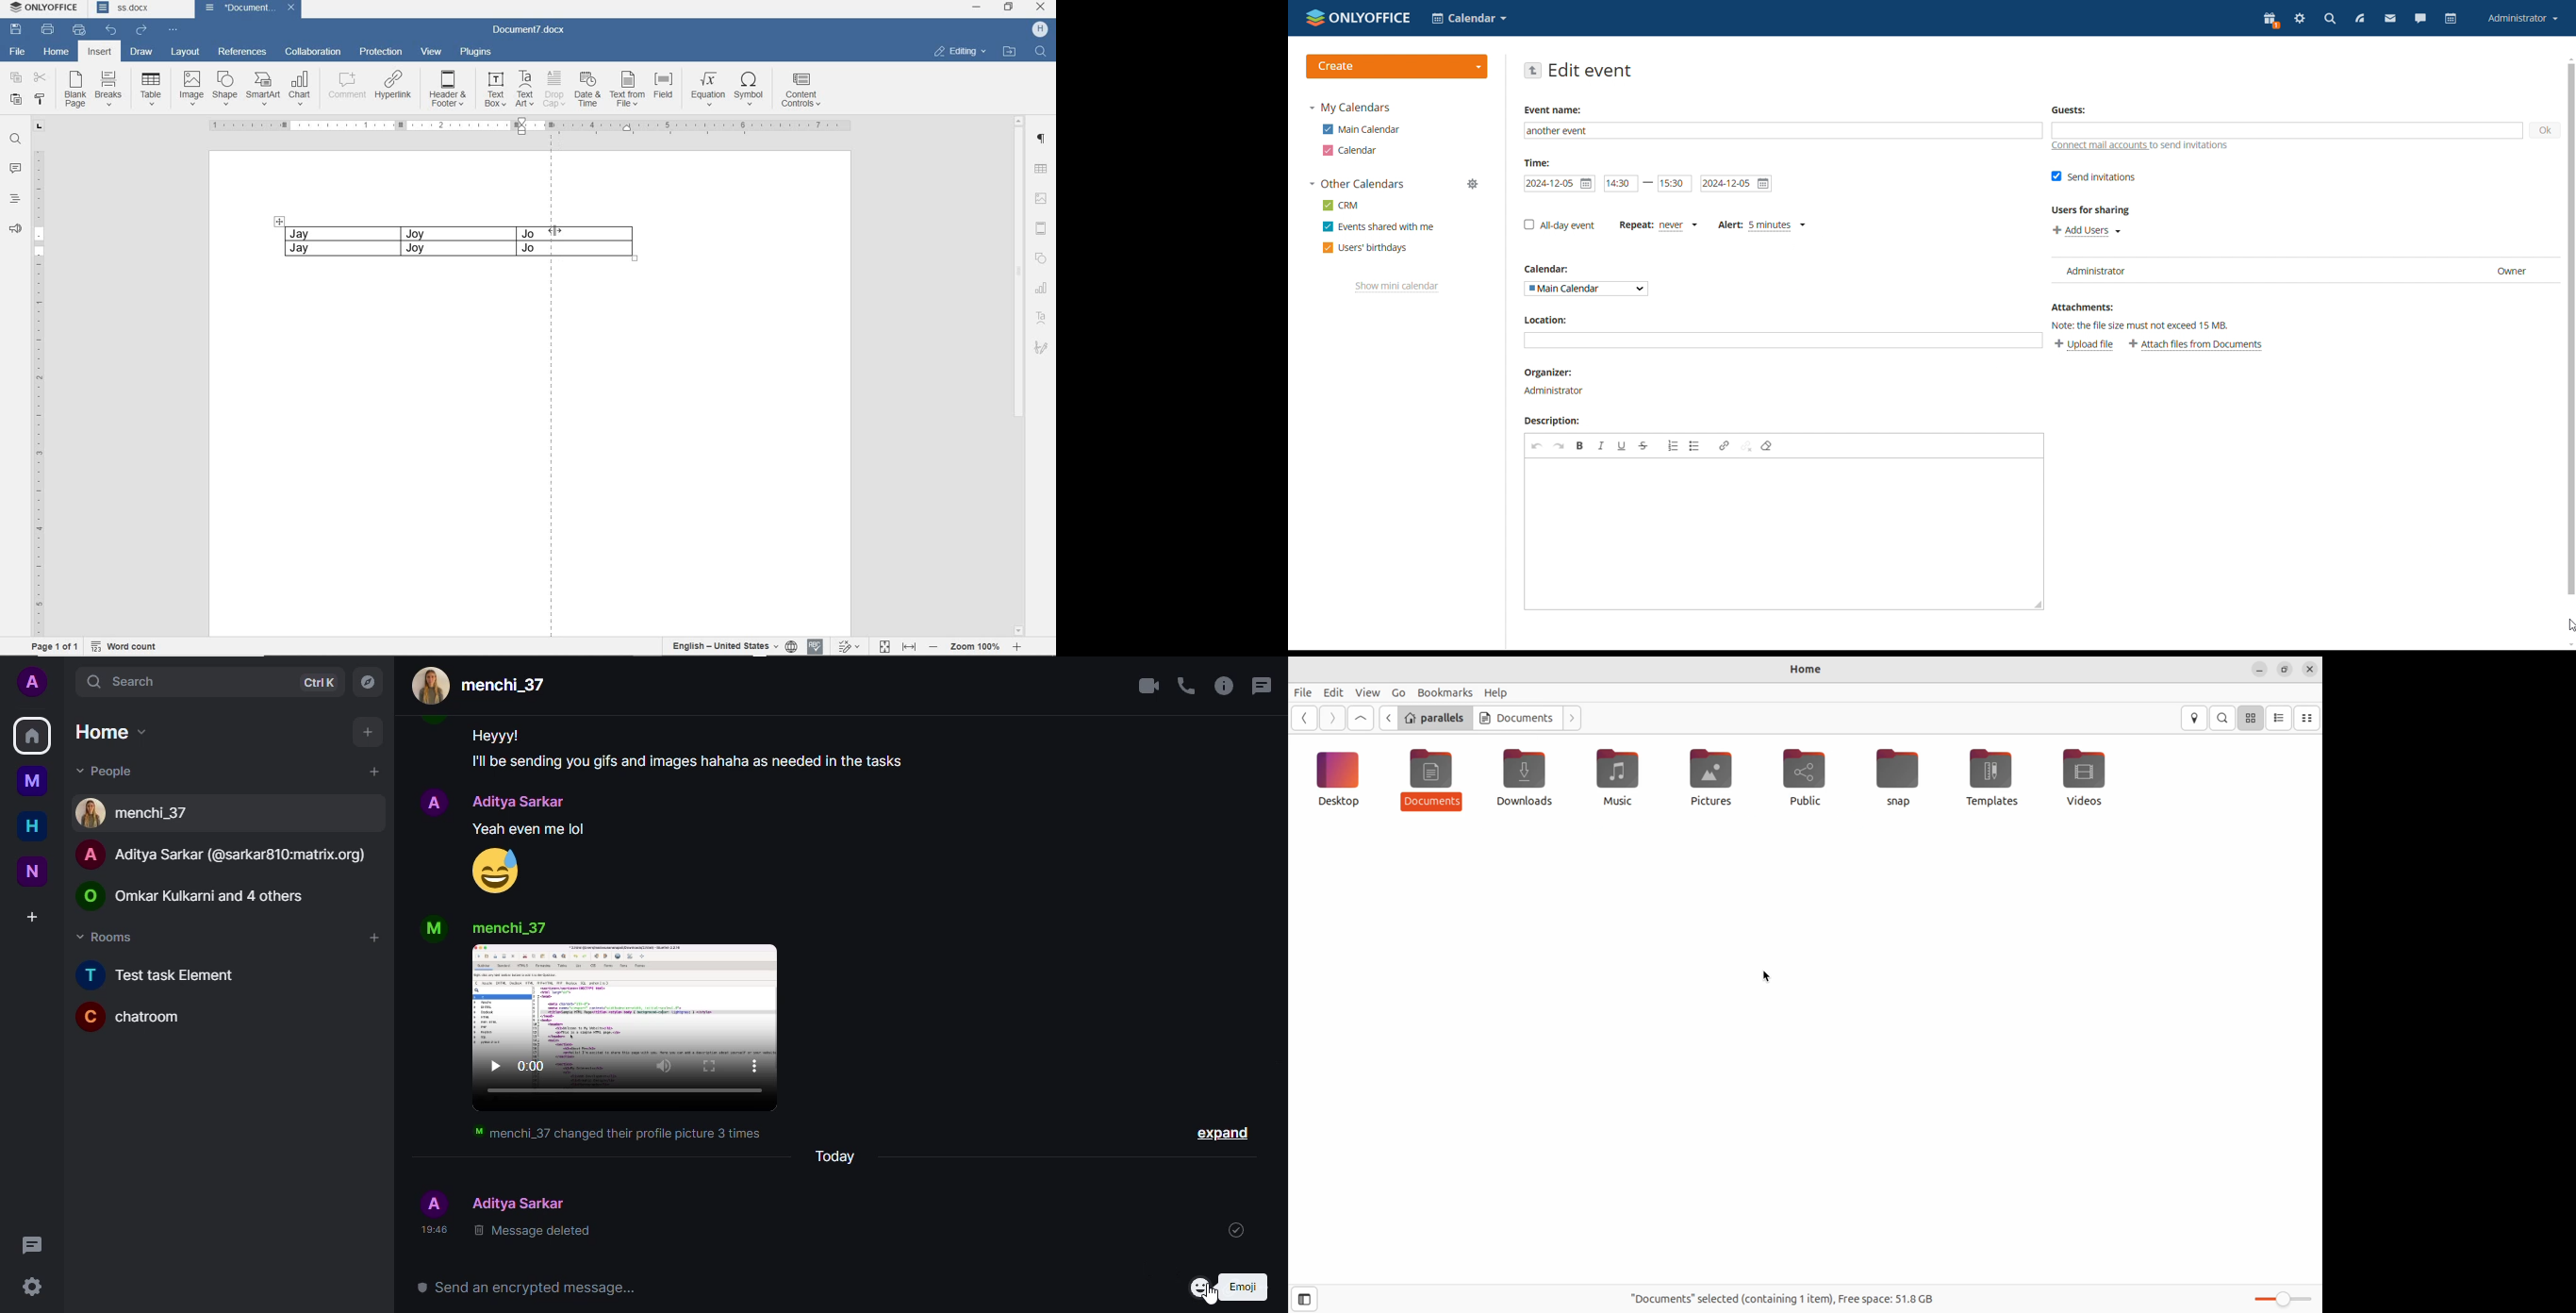 The width and height of the screenshot is (2576, 1316). What do you see at coordinates (372, 772) in the screenshot?
I see `add` at bounding box center [372, 772].